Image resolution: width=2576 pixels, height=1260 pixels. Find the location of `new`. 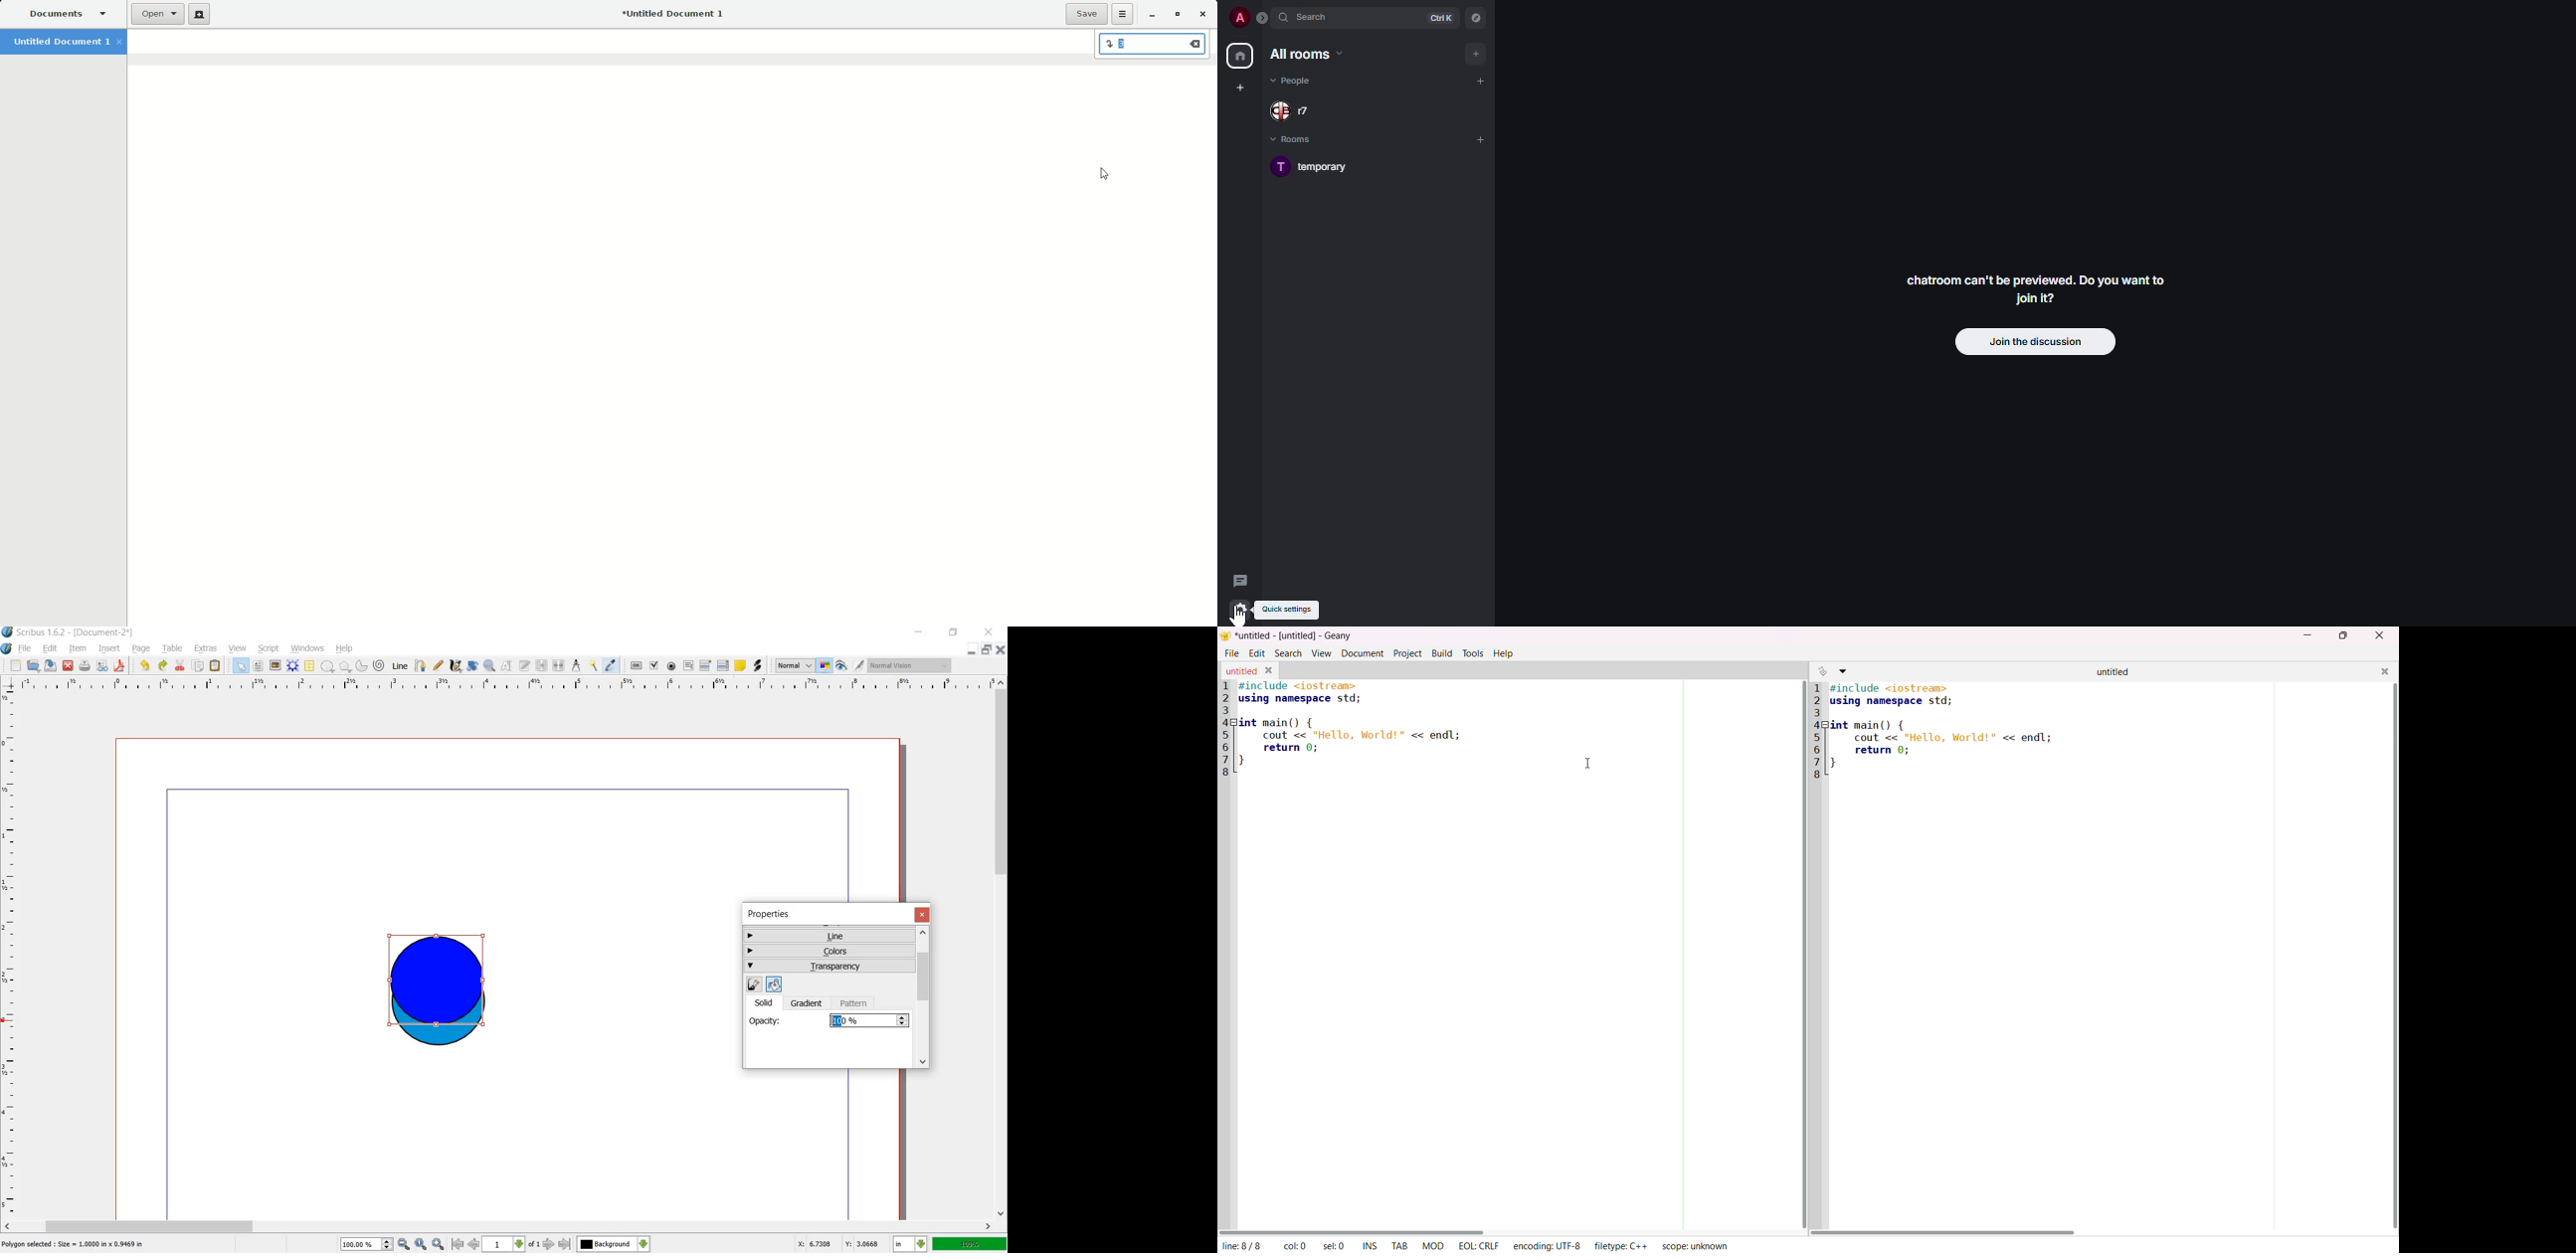

new is located at coordinates (16, 666).